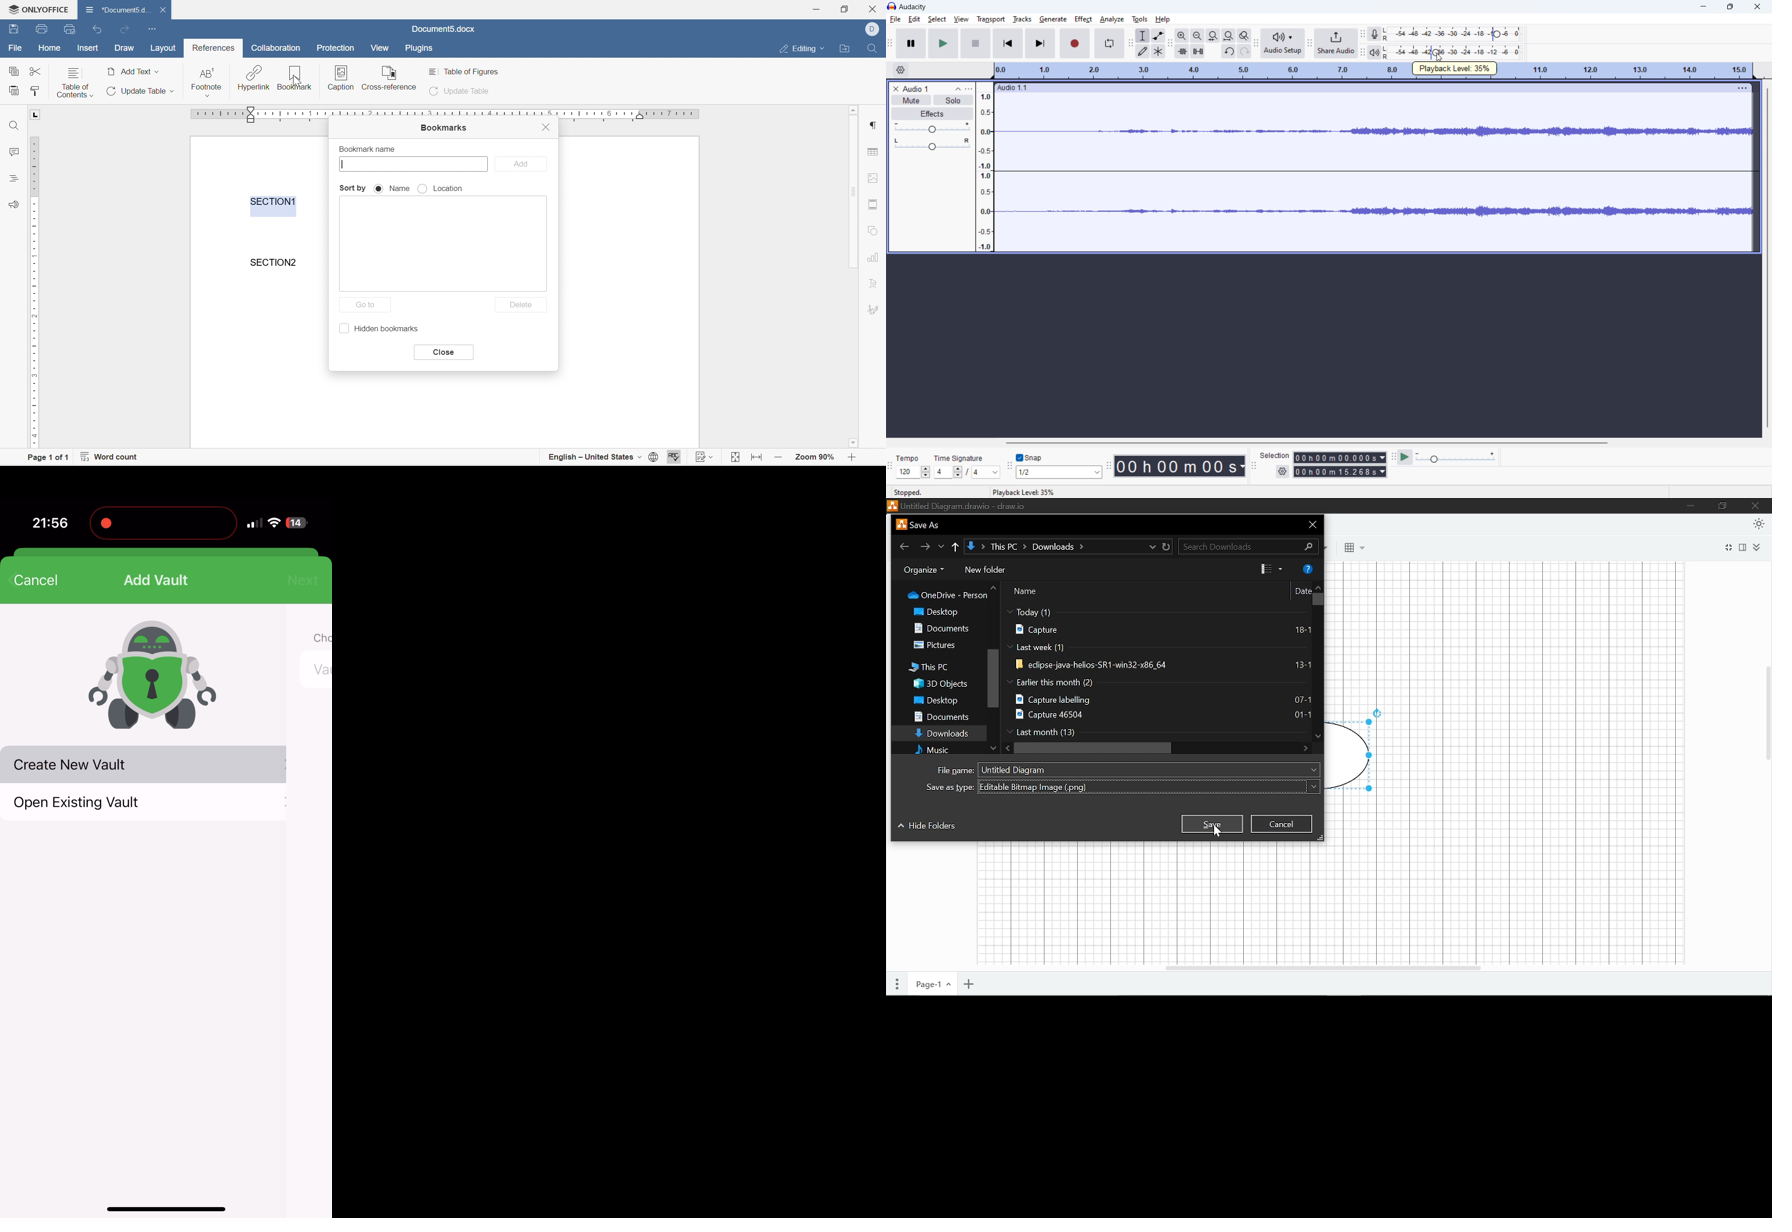 This screenshot has height=1232, width=1792. Describe the element at coordinates (399, 188) in the screenshot. I see `name` at that location.